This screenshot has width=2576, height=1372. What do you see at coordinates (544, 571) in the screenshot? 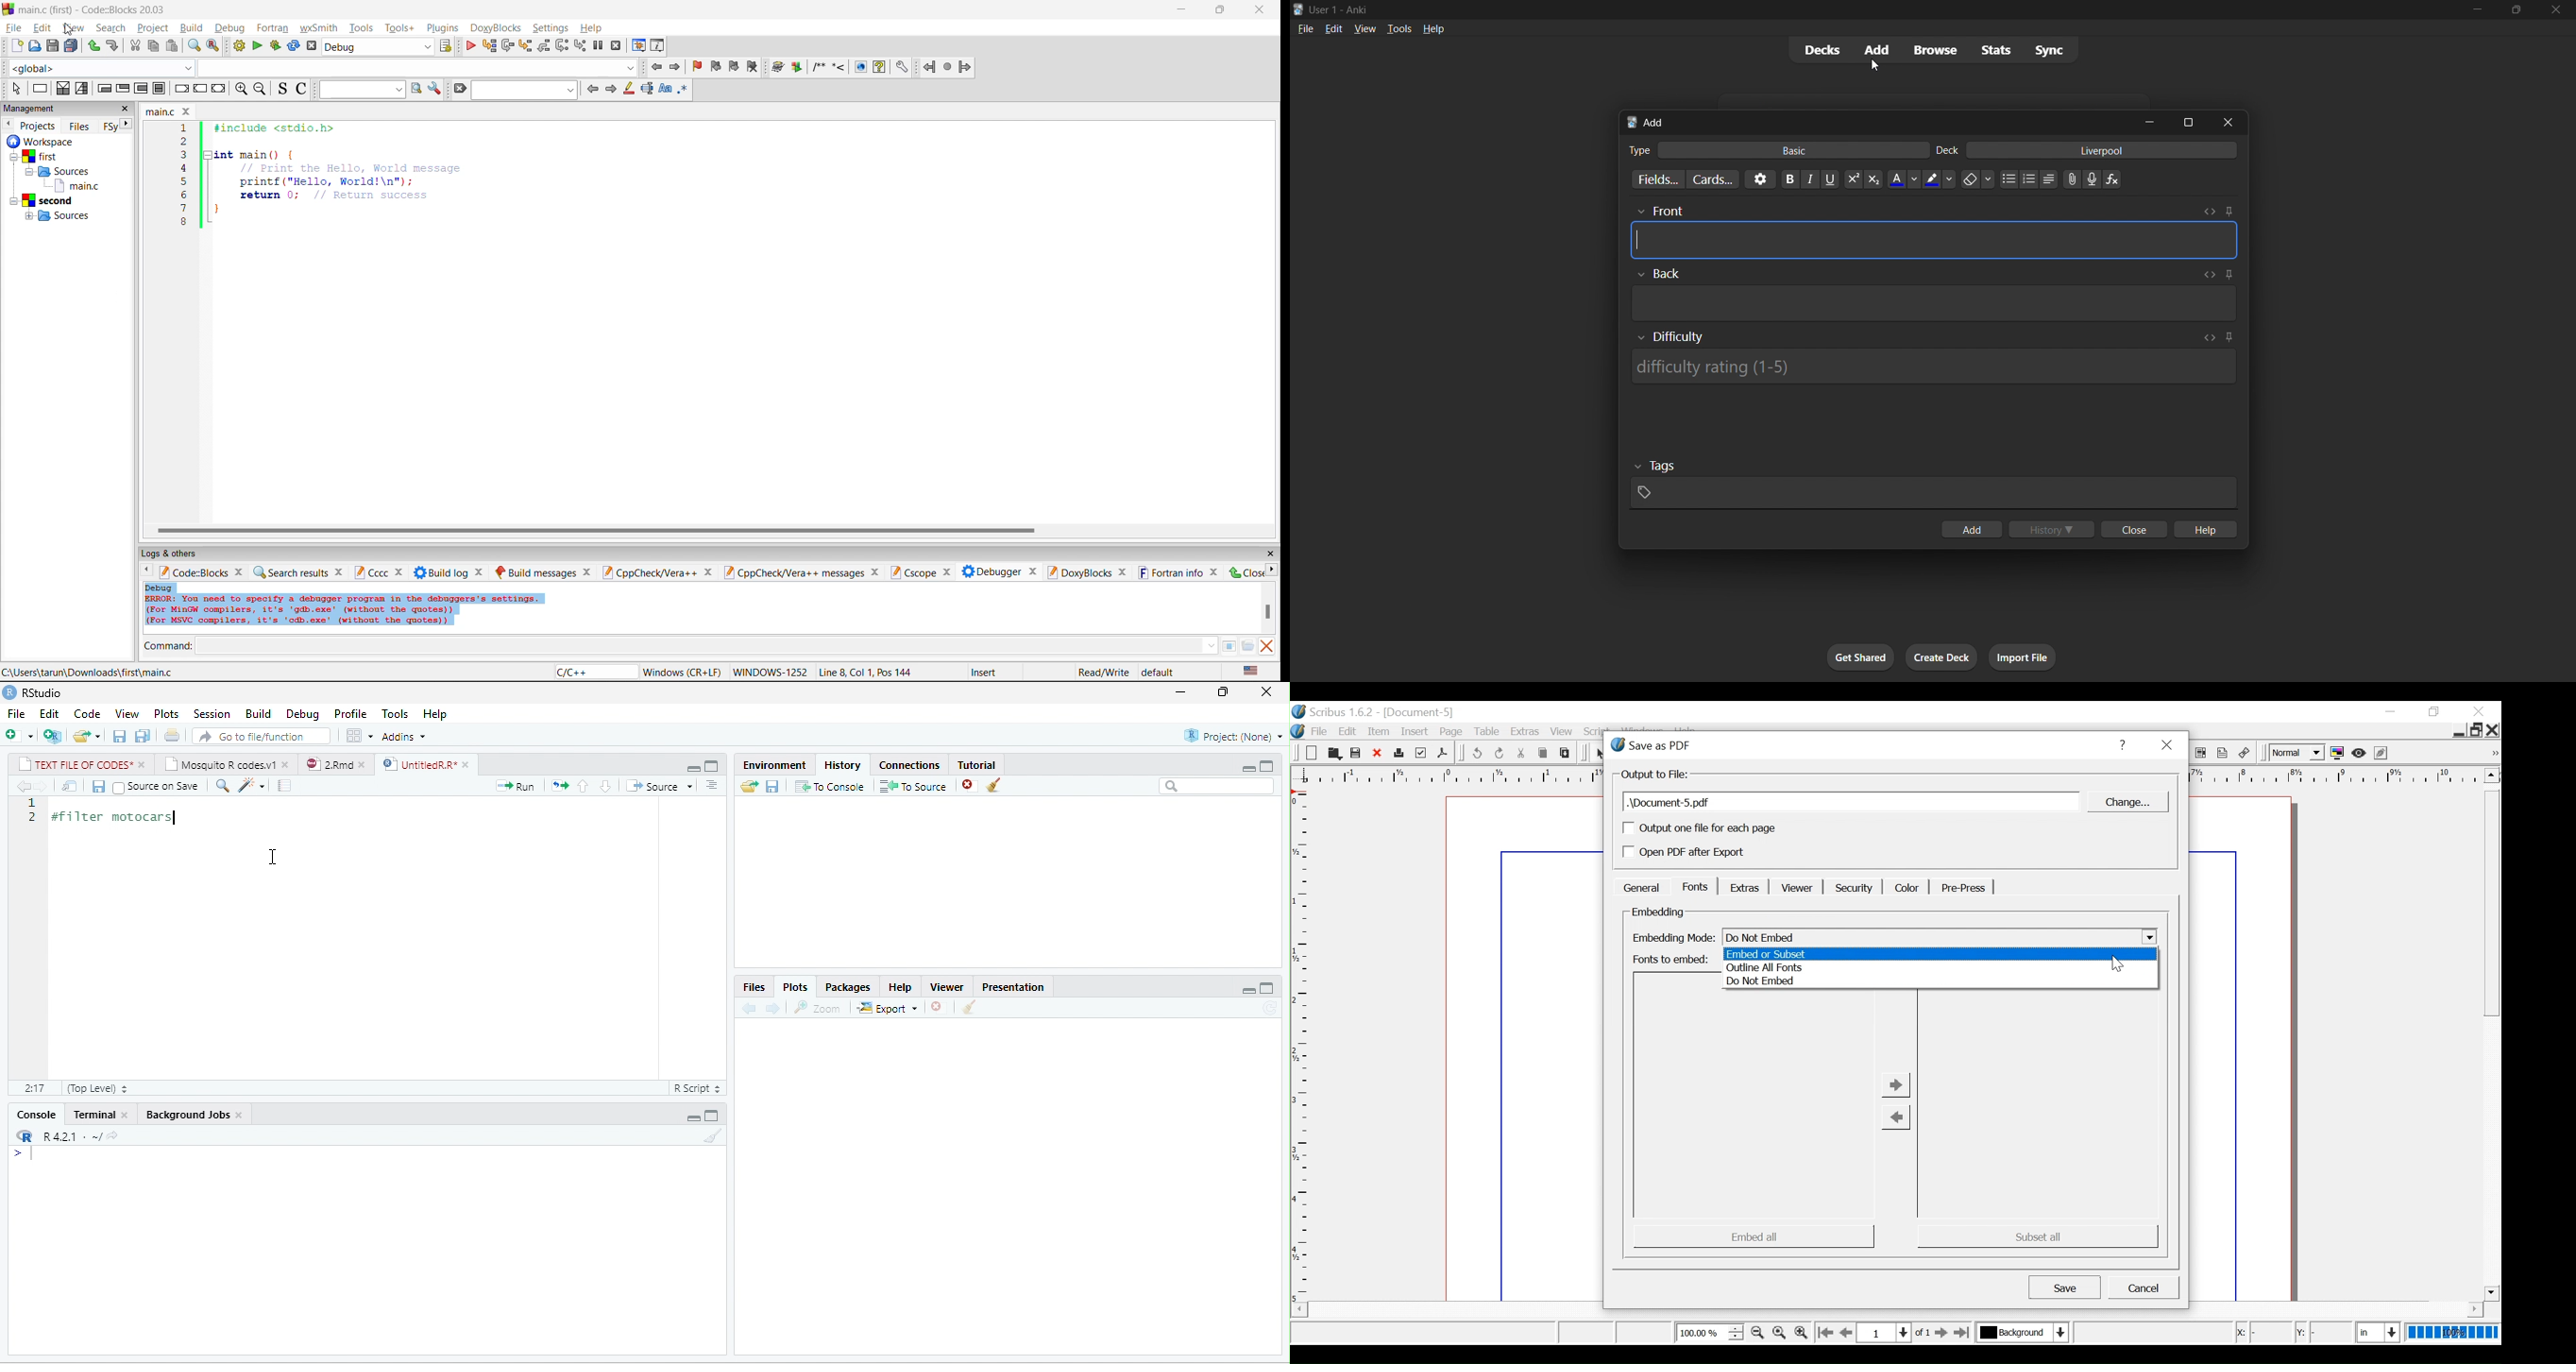
I see `build messages` at bounding box center [544, 571].